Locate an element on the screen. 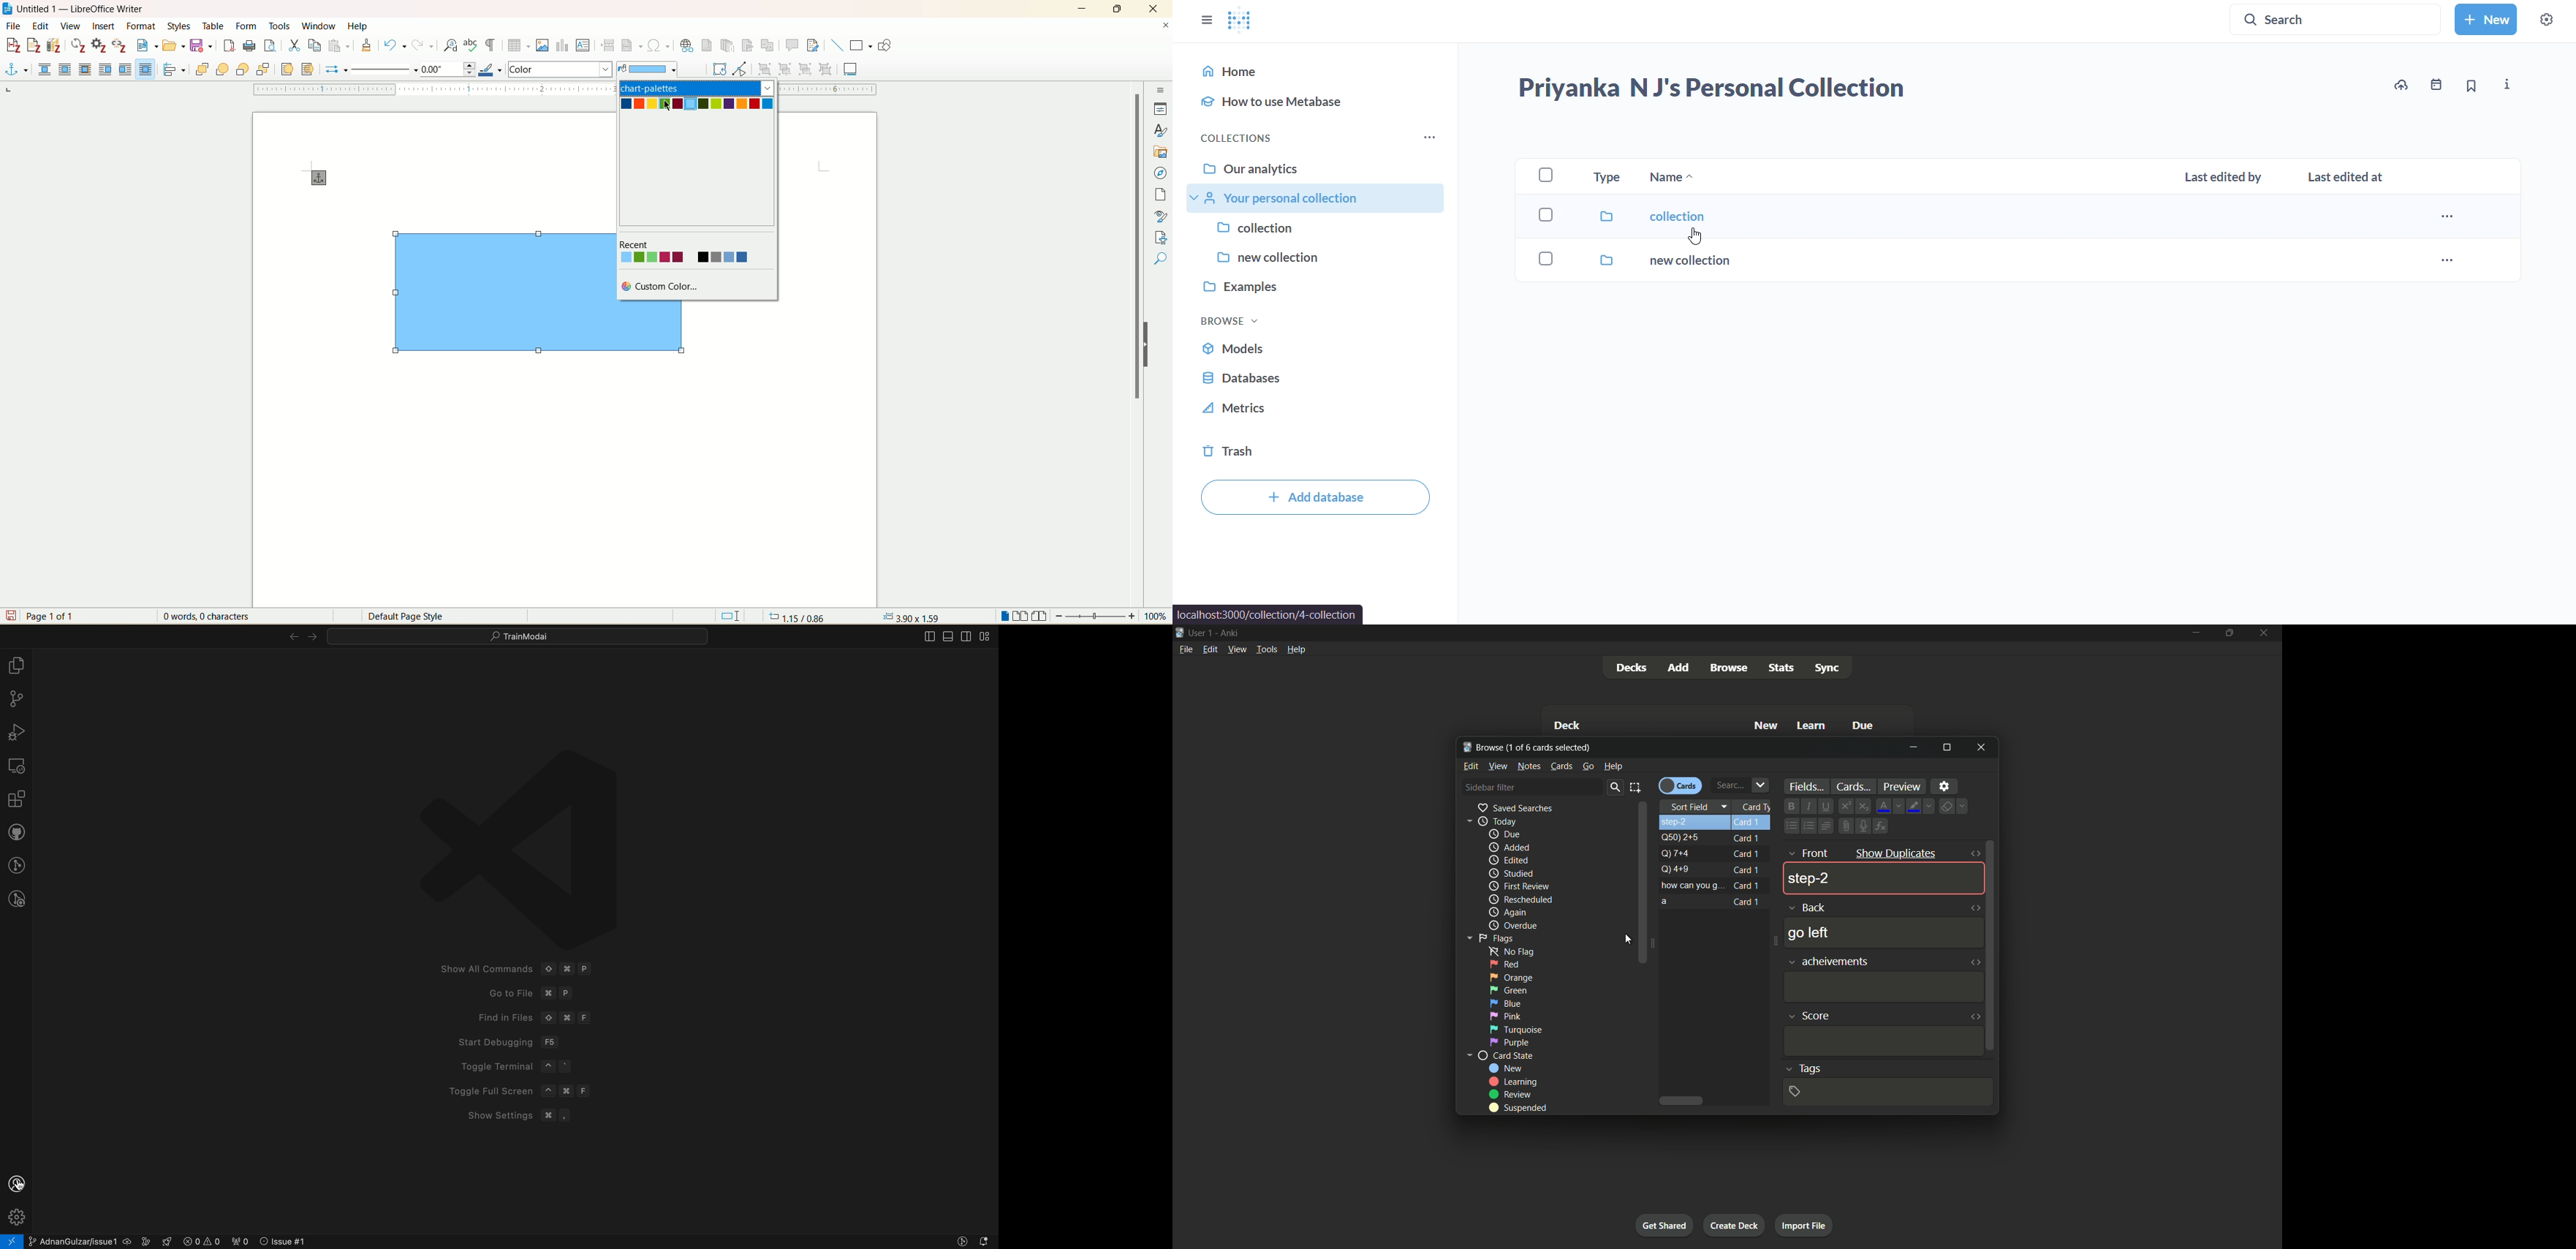  go is located at coordinates (1588, 766).